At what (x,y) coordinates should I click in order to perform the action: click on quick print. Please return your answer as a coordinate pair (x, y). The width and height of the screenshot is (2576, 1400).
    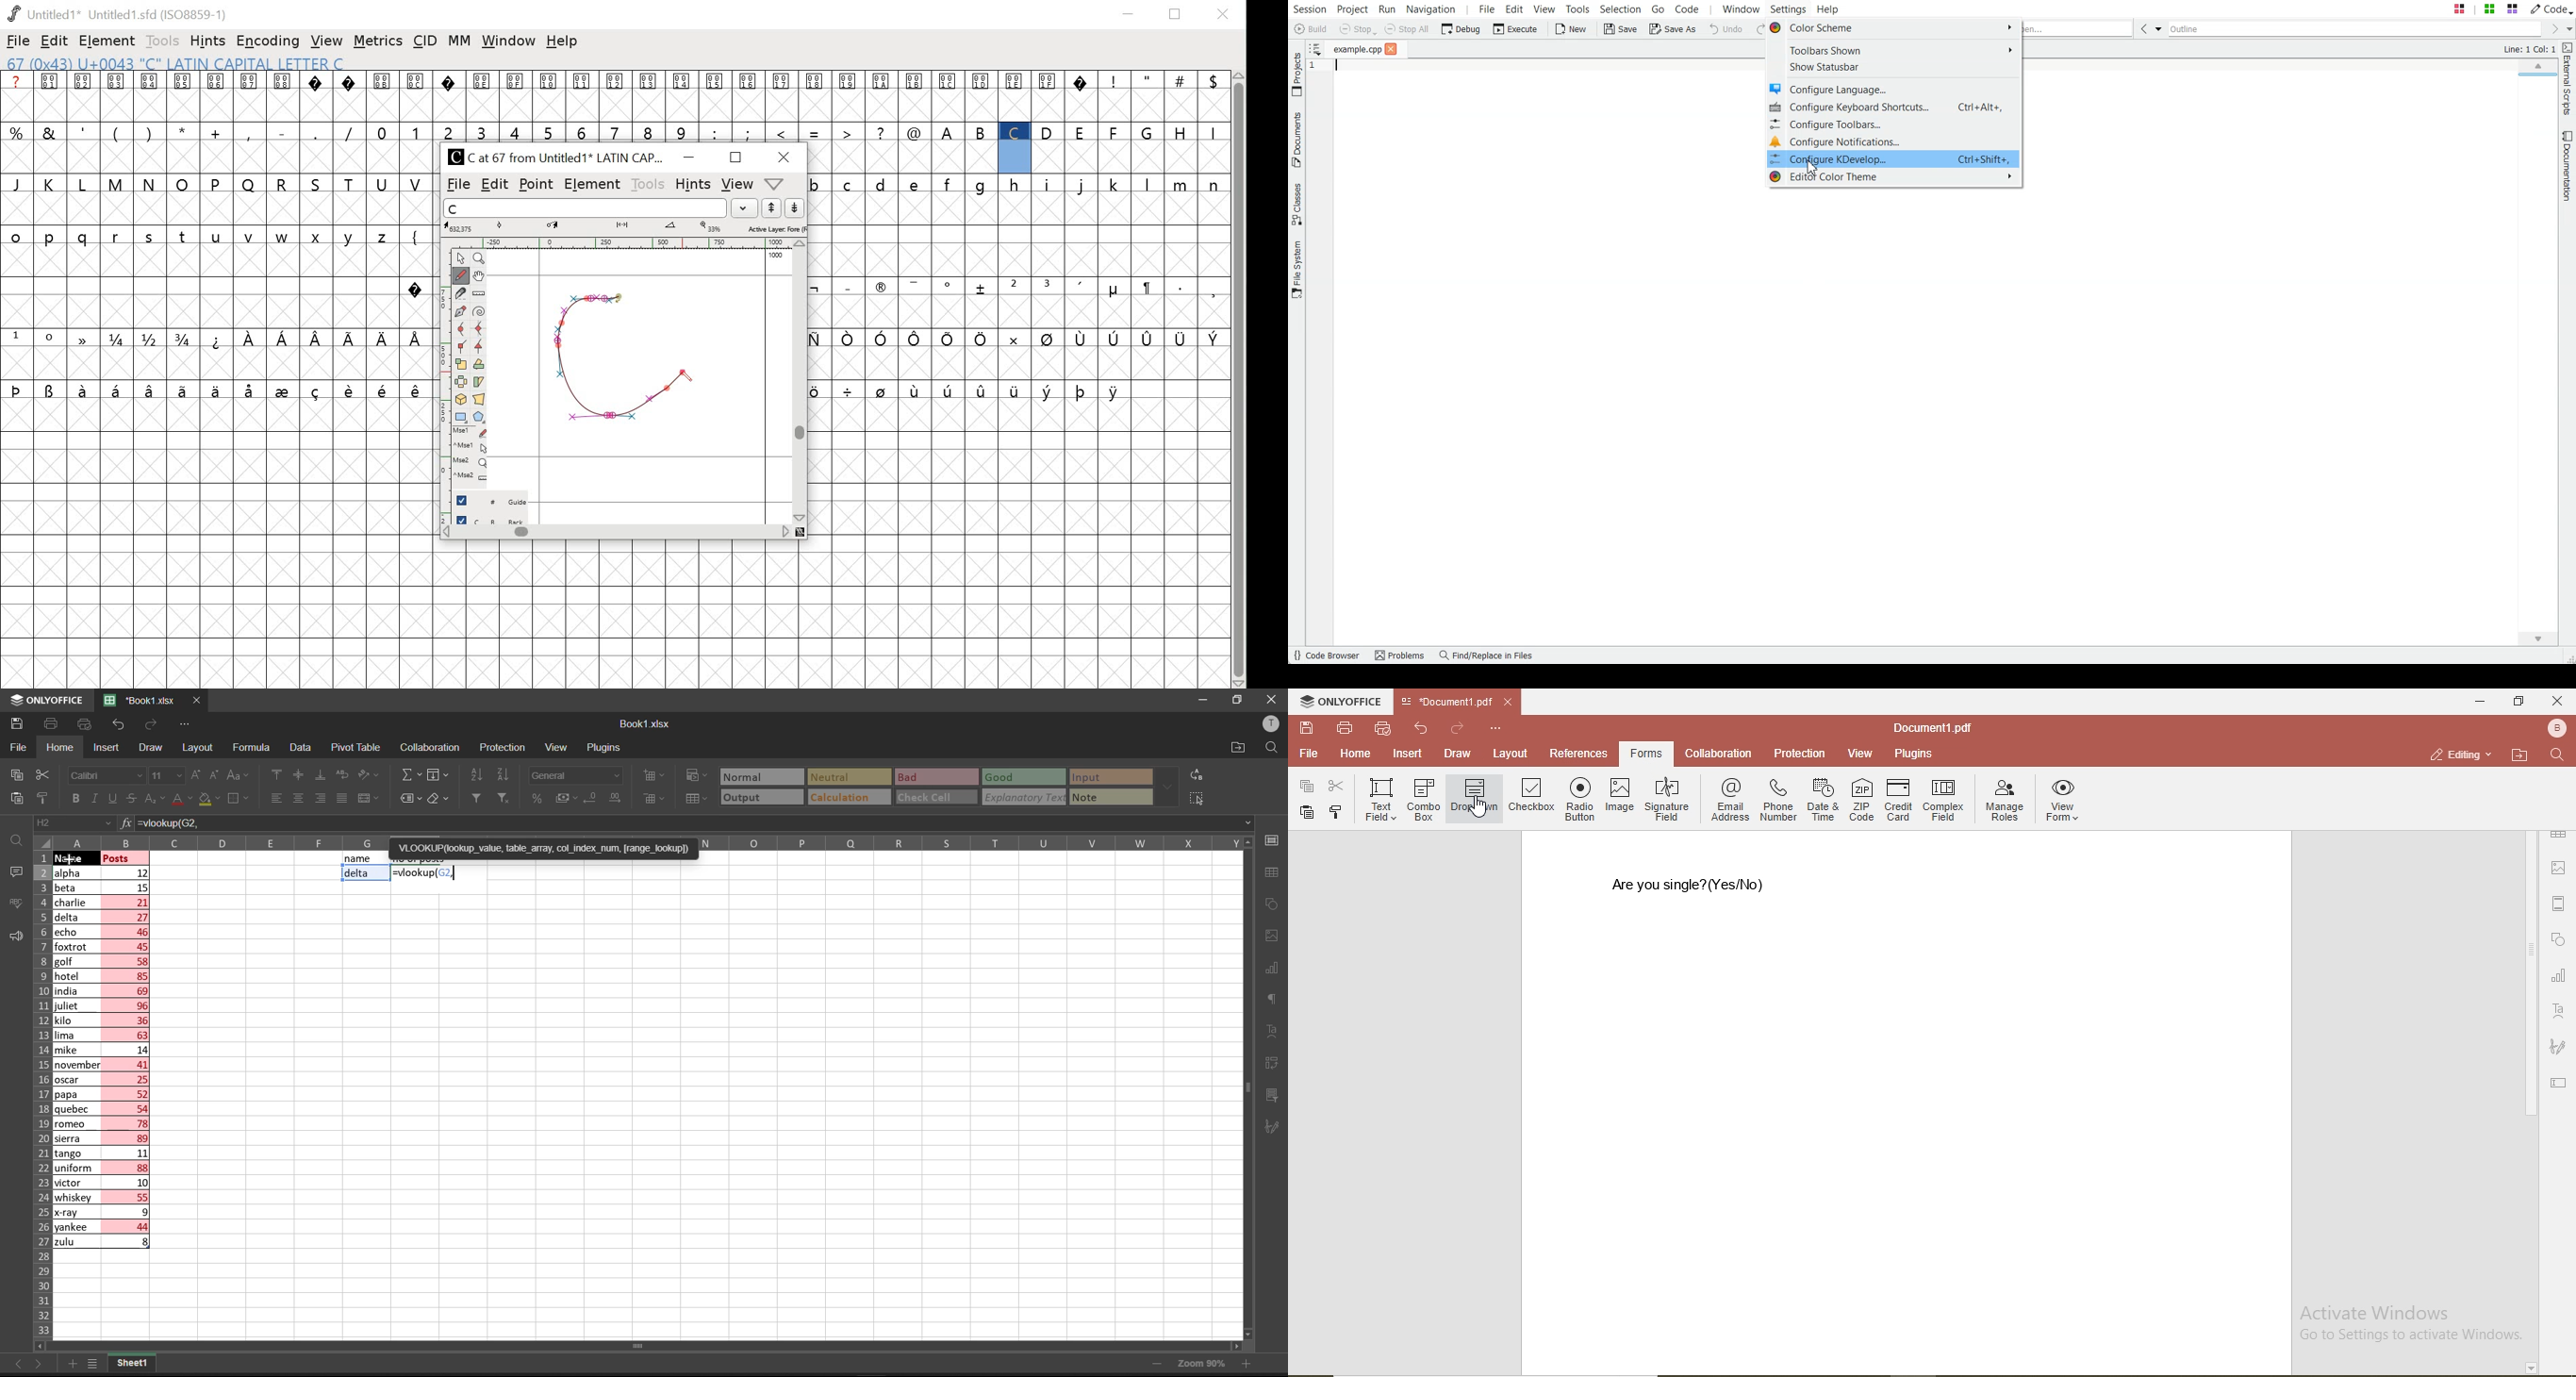
    Looking at the image, I should click on (1383, 729).